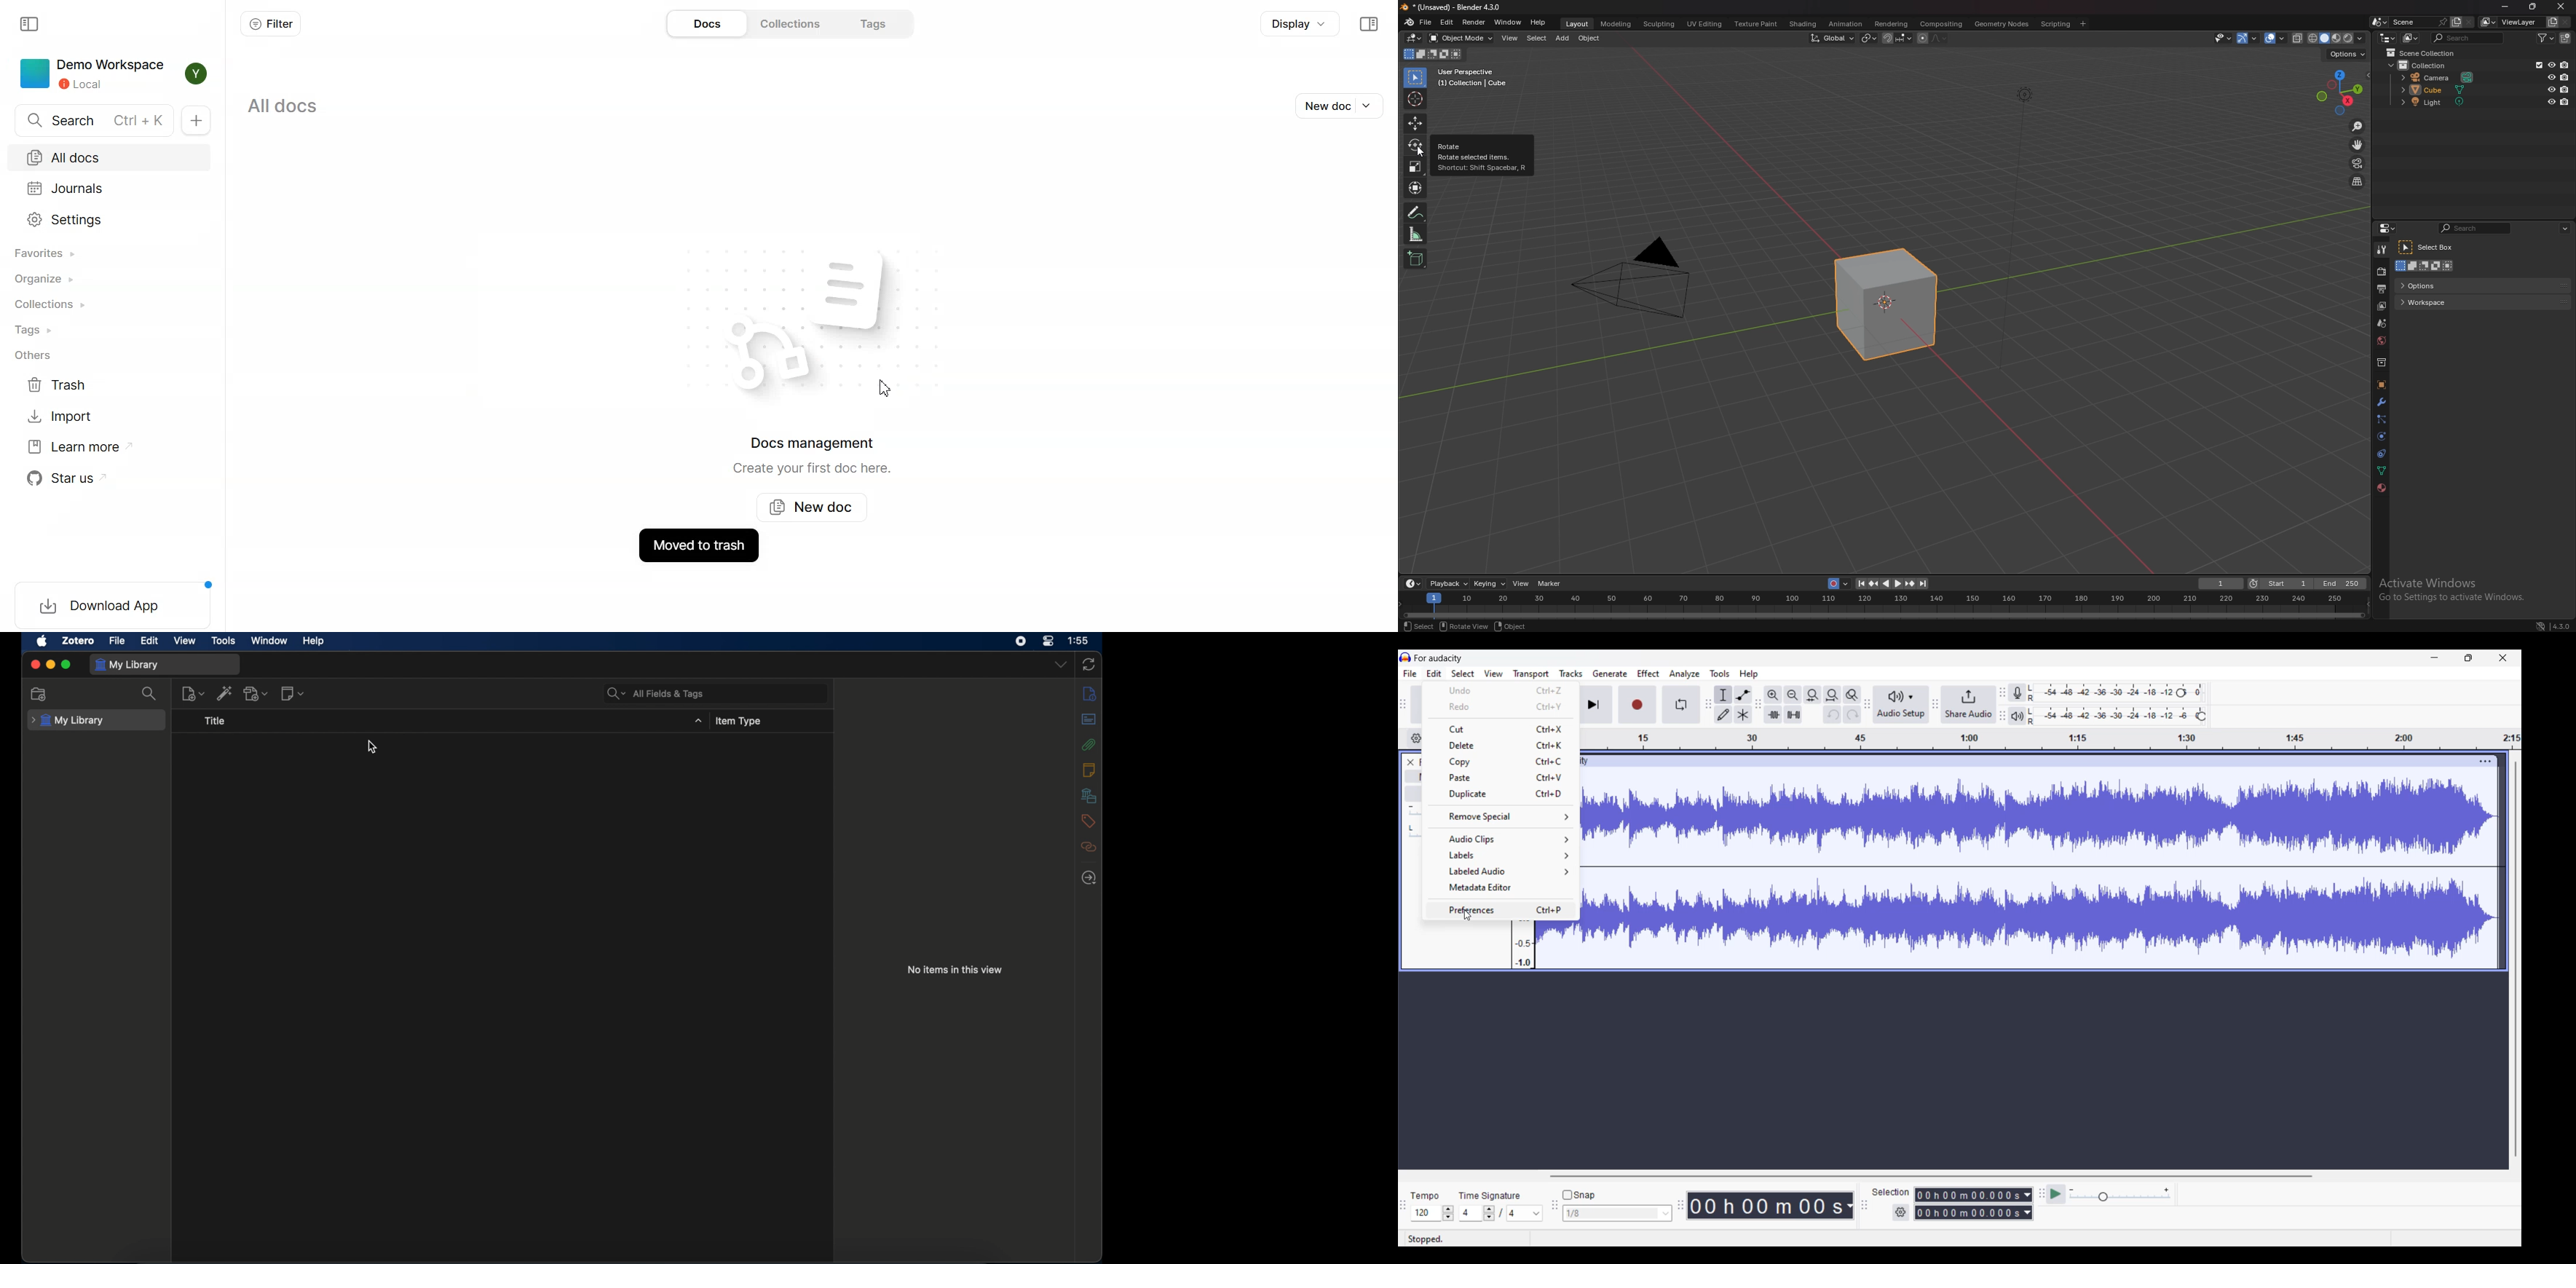  I want to click on time, so click(1078, 640).